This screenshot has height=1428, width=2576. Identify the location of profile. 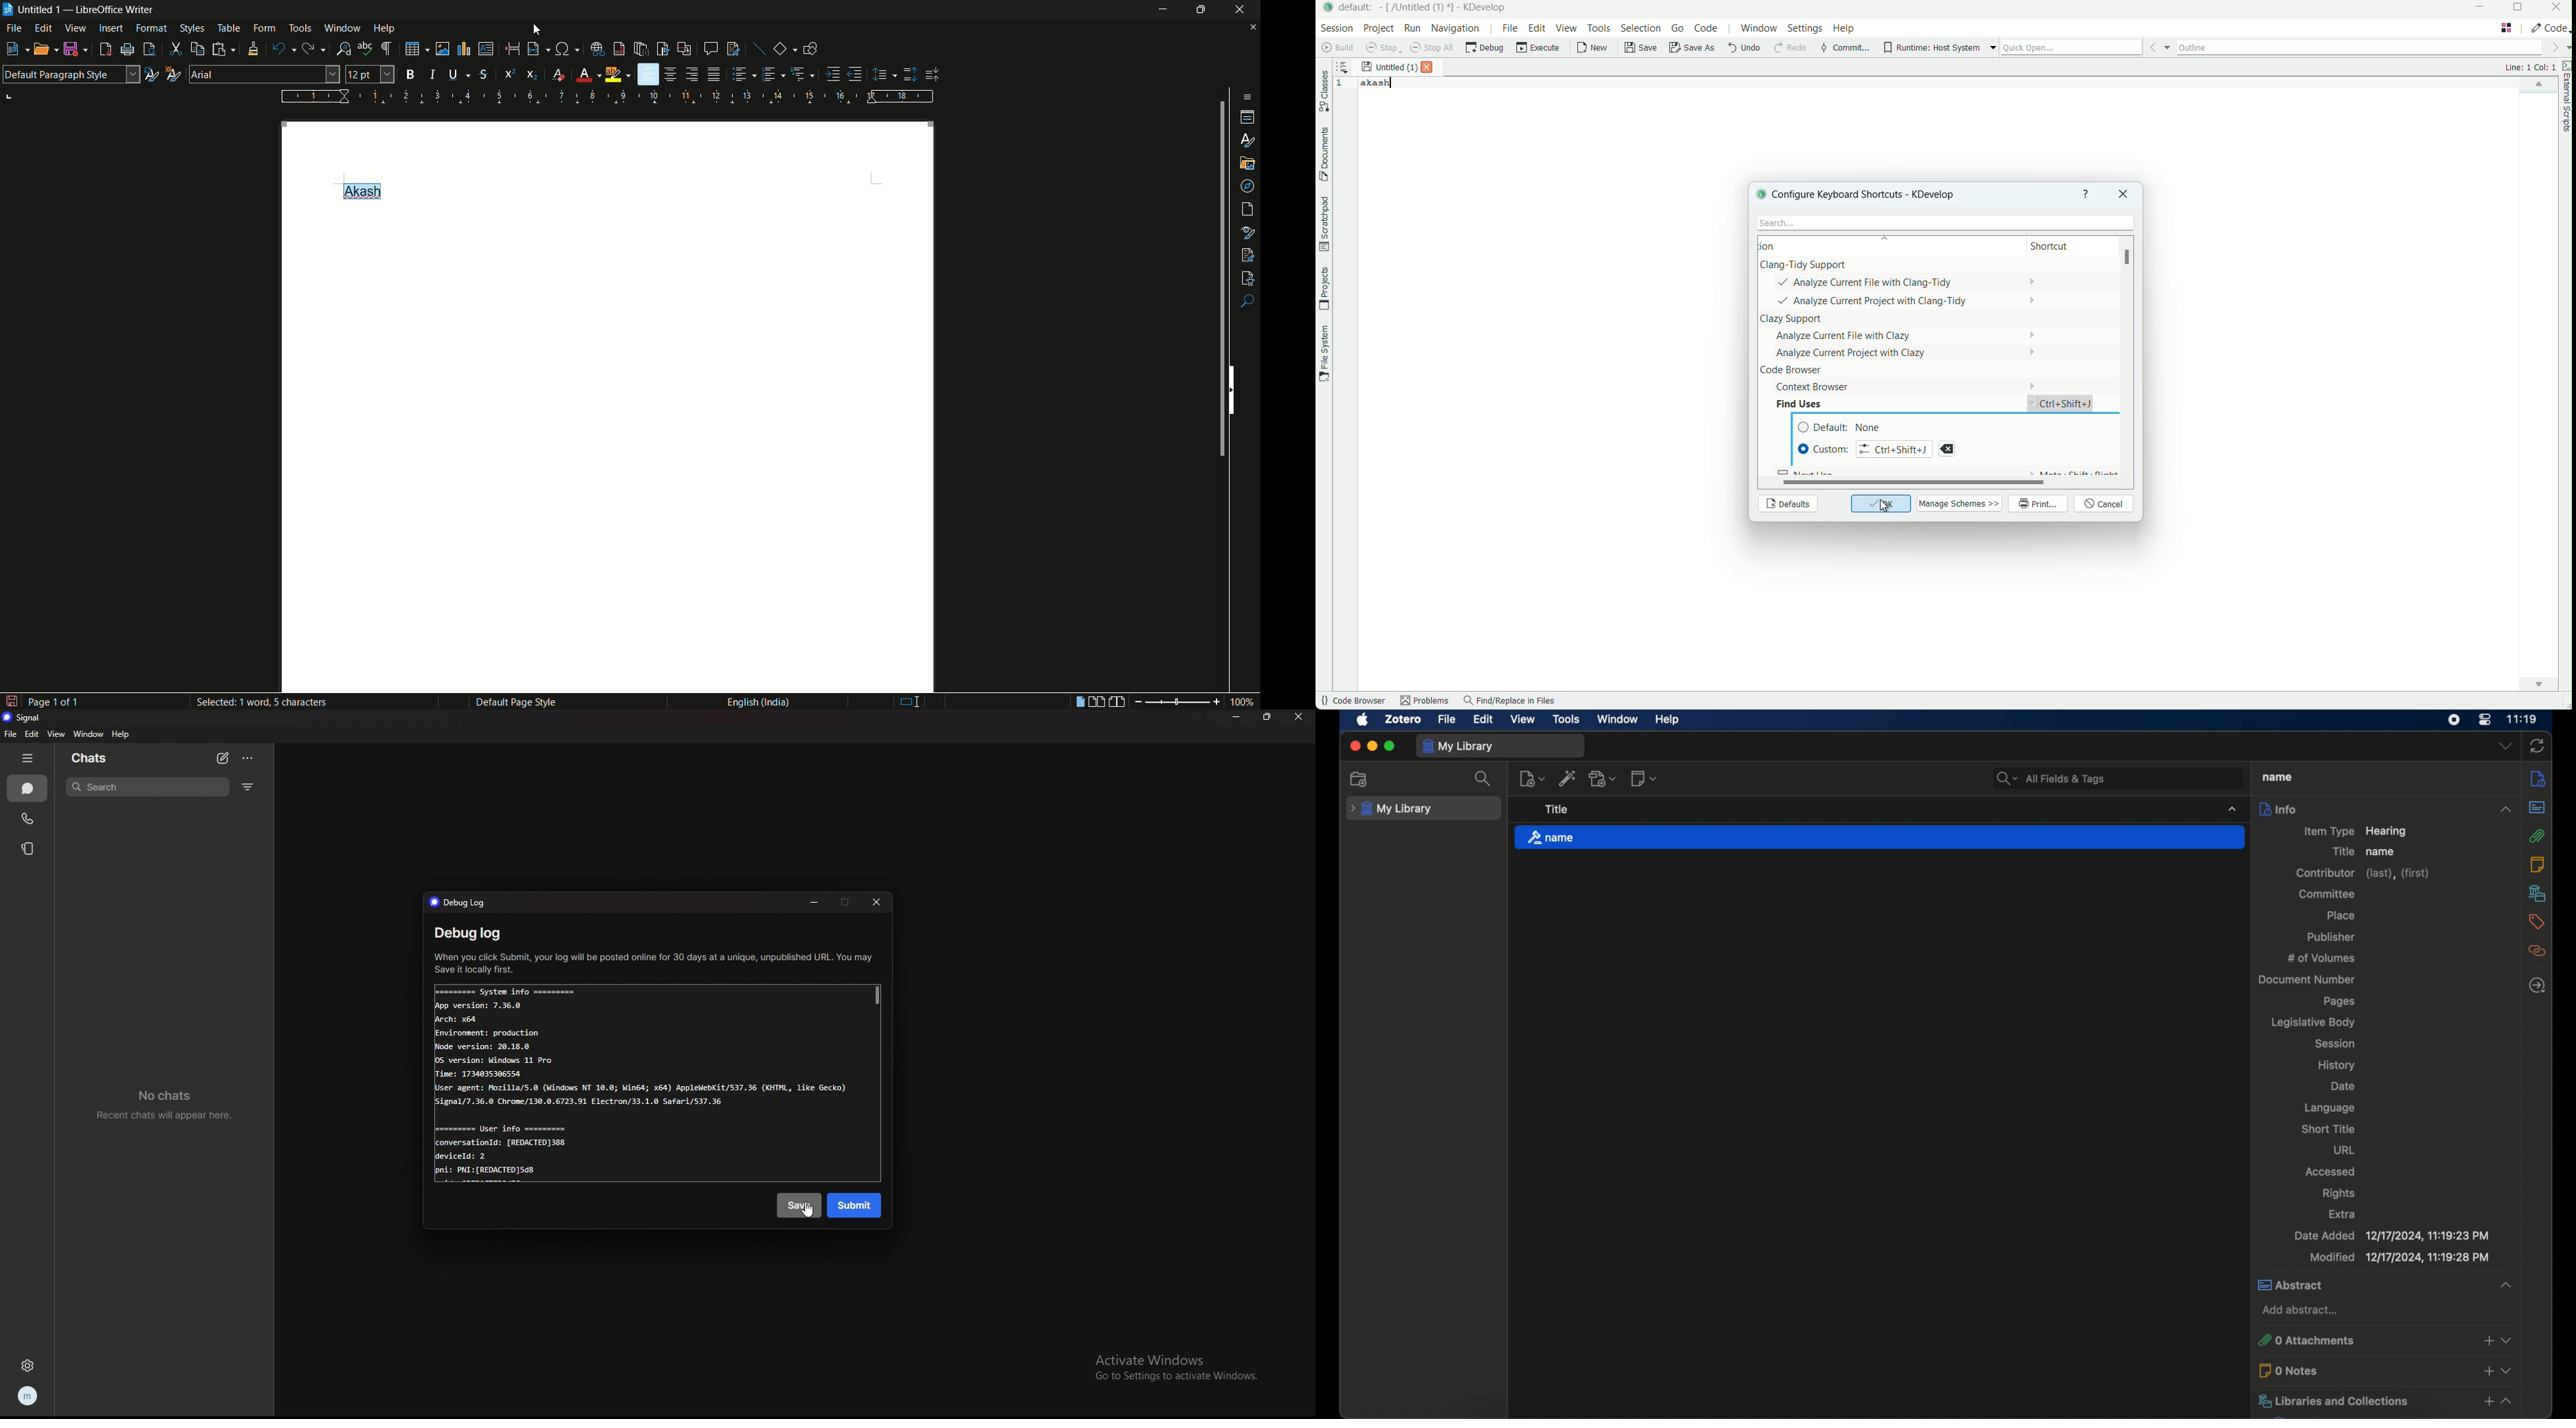
(26, 1395).